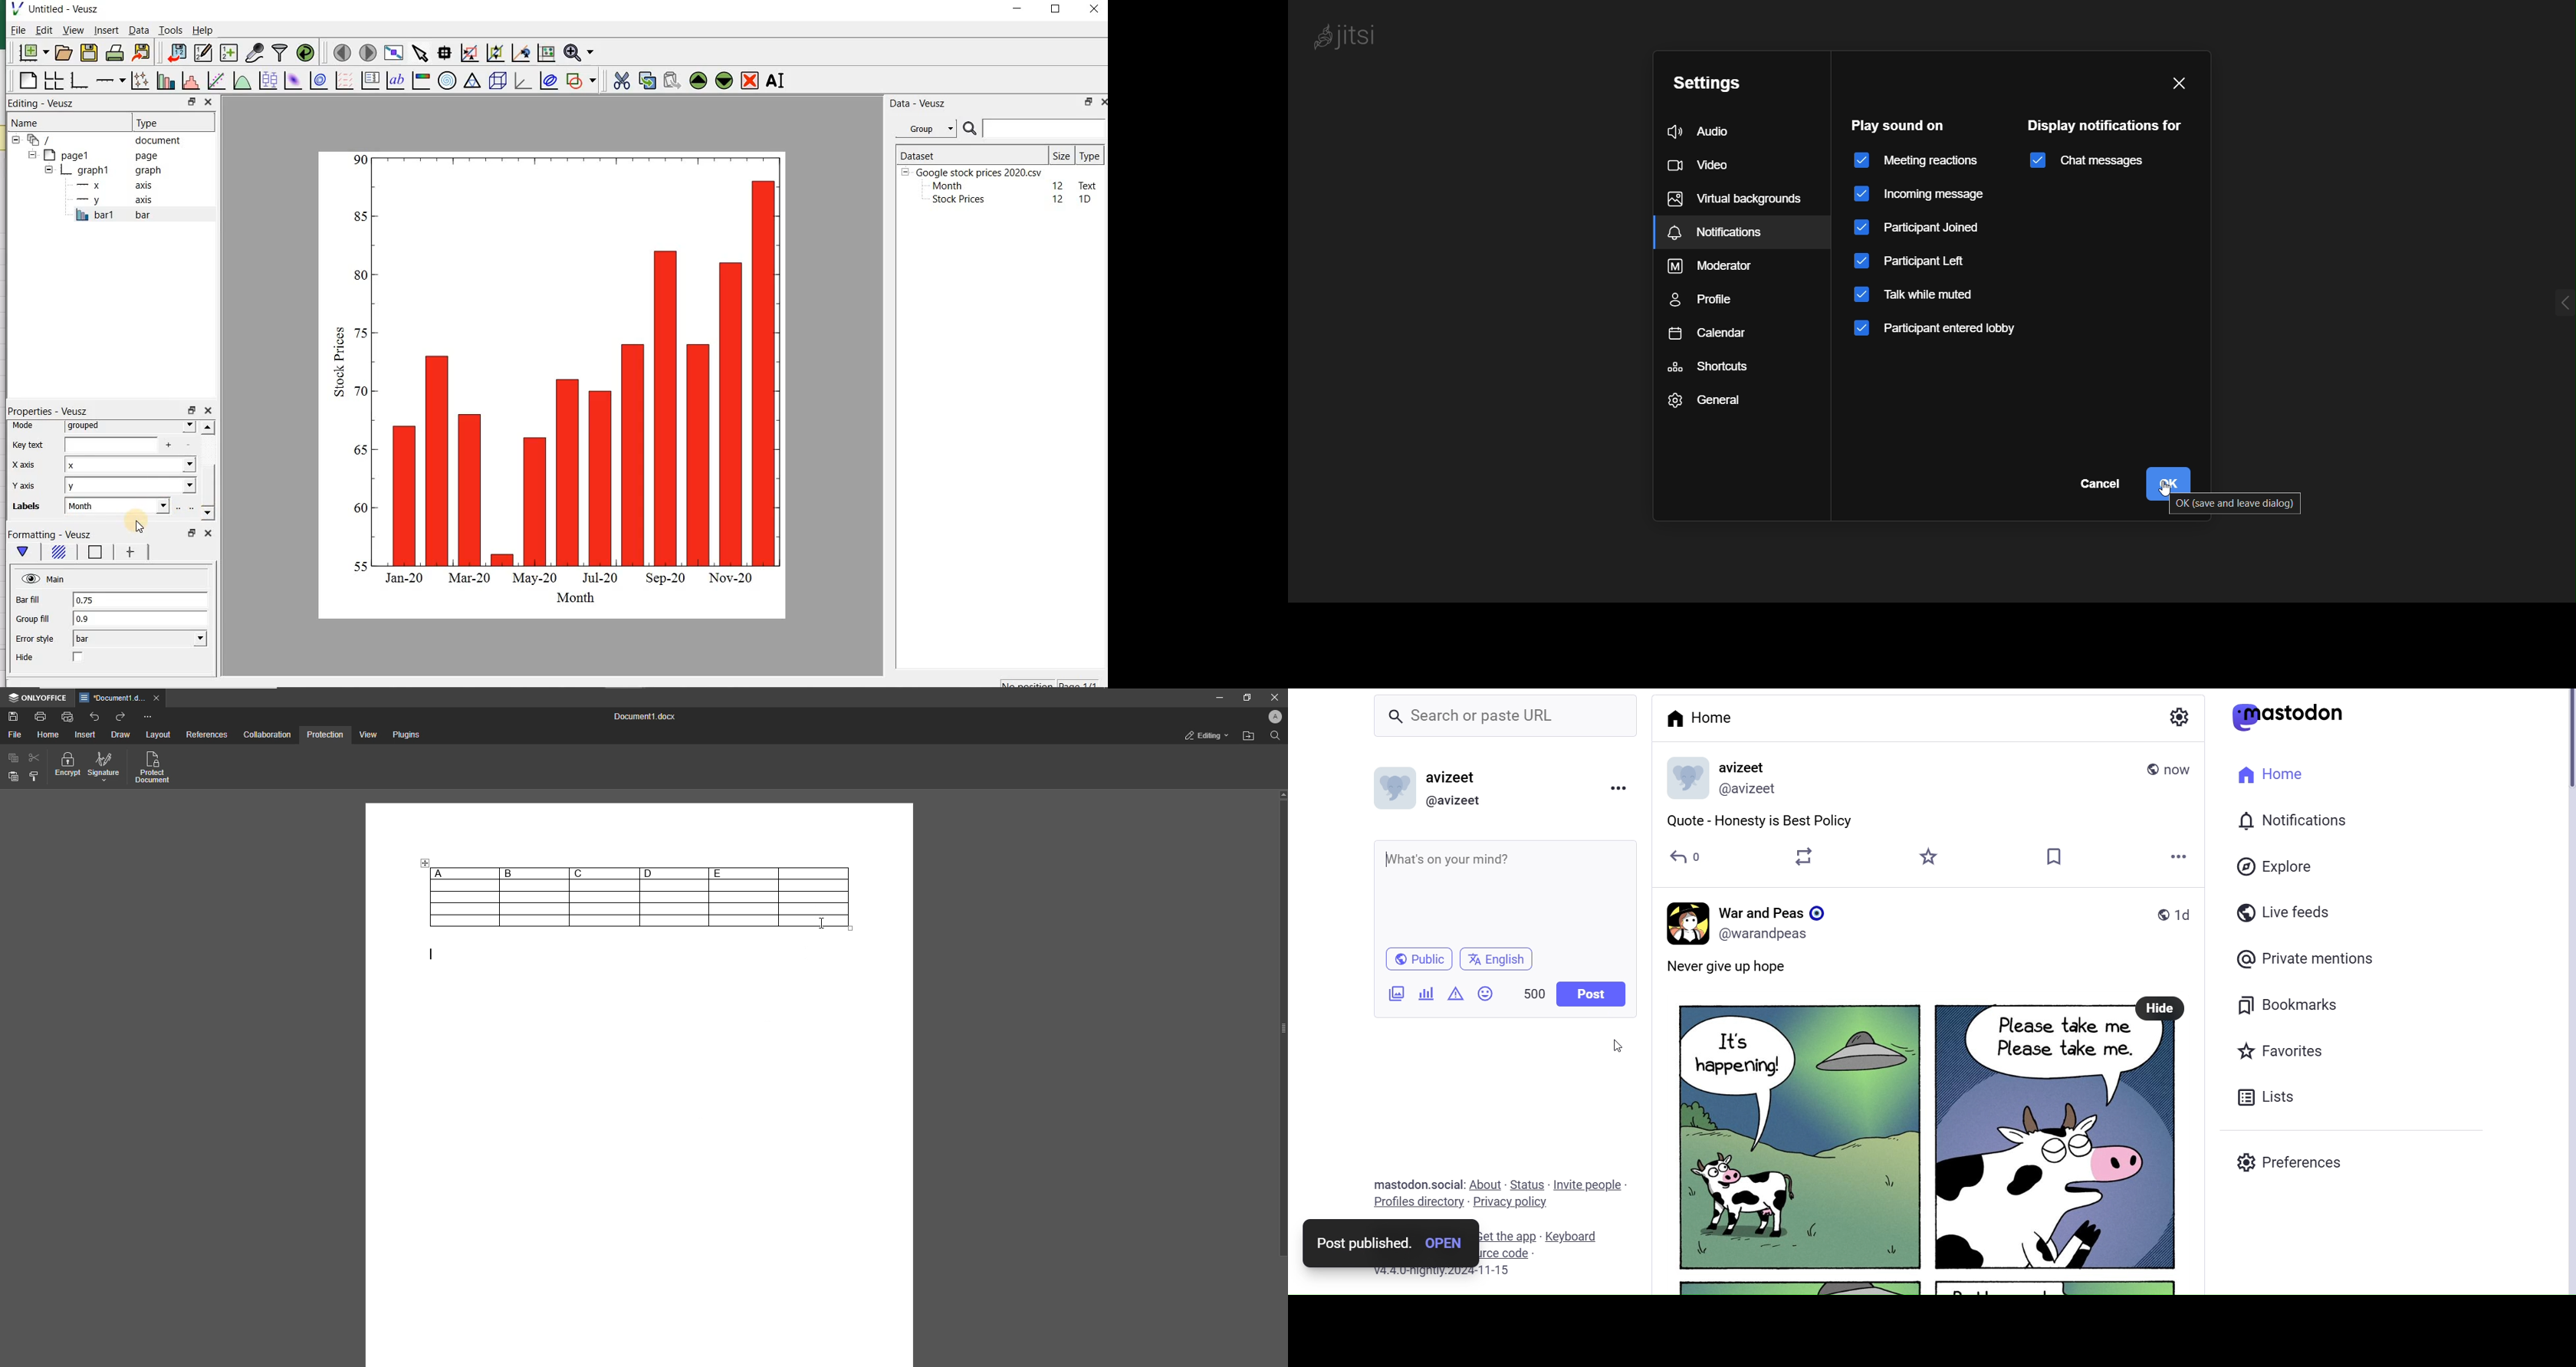 The image size is (2576, 1372). I want to click on Error style, so click(34, 638).